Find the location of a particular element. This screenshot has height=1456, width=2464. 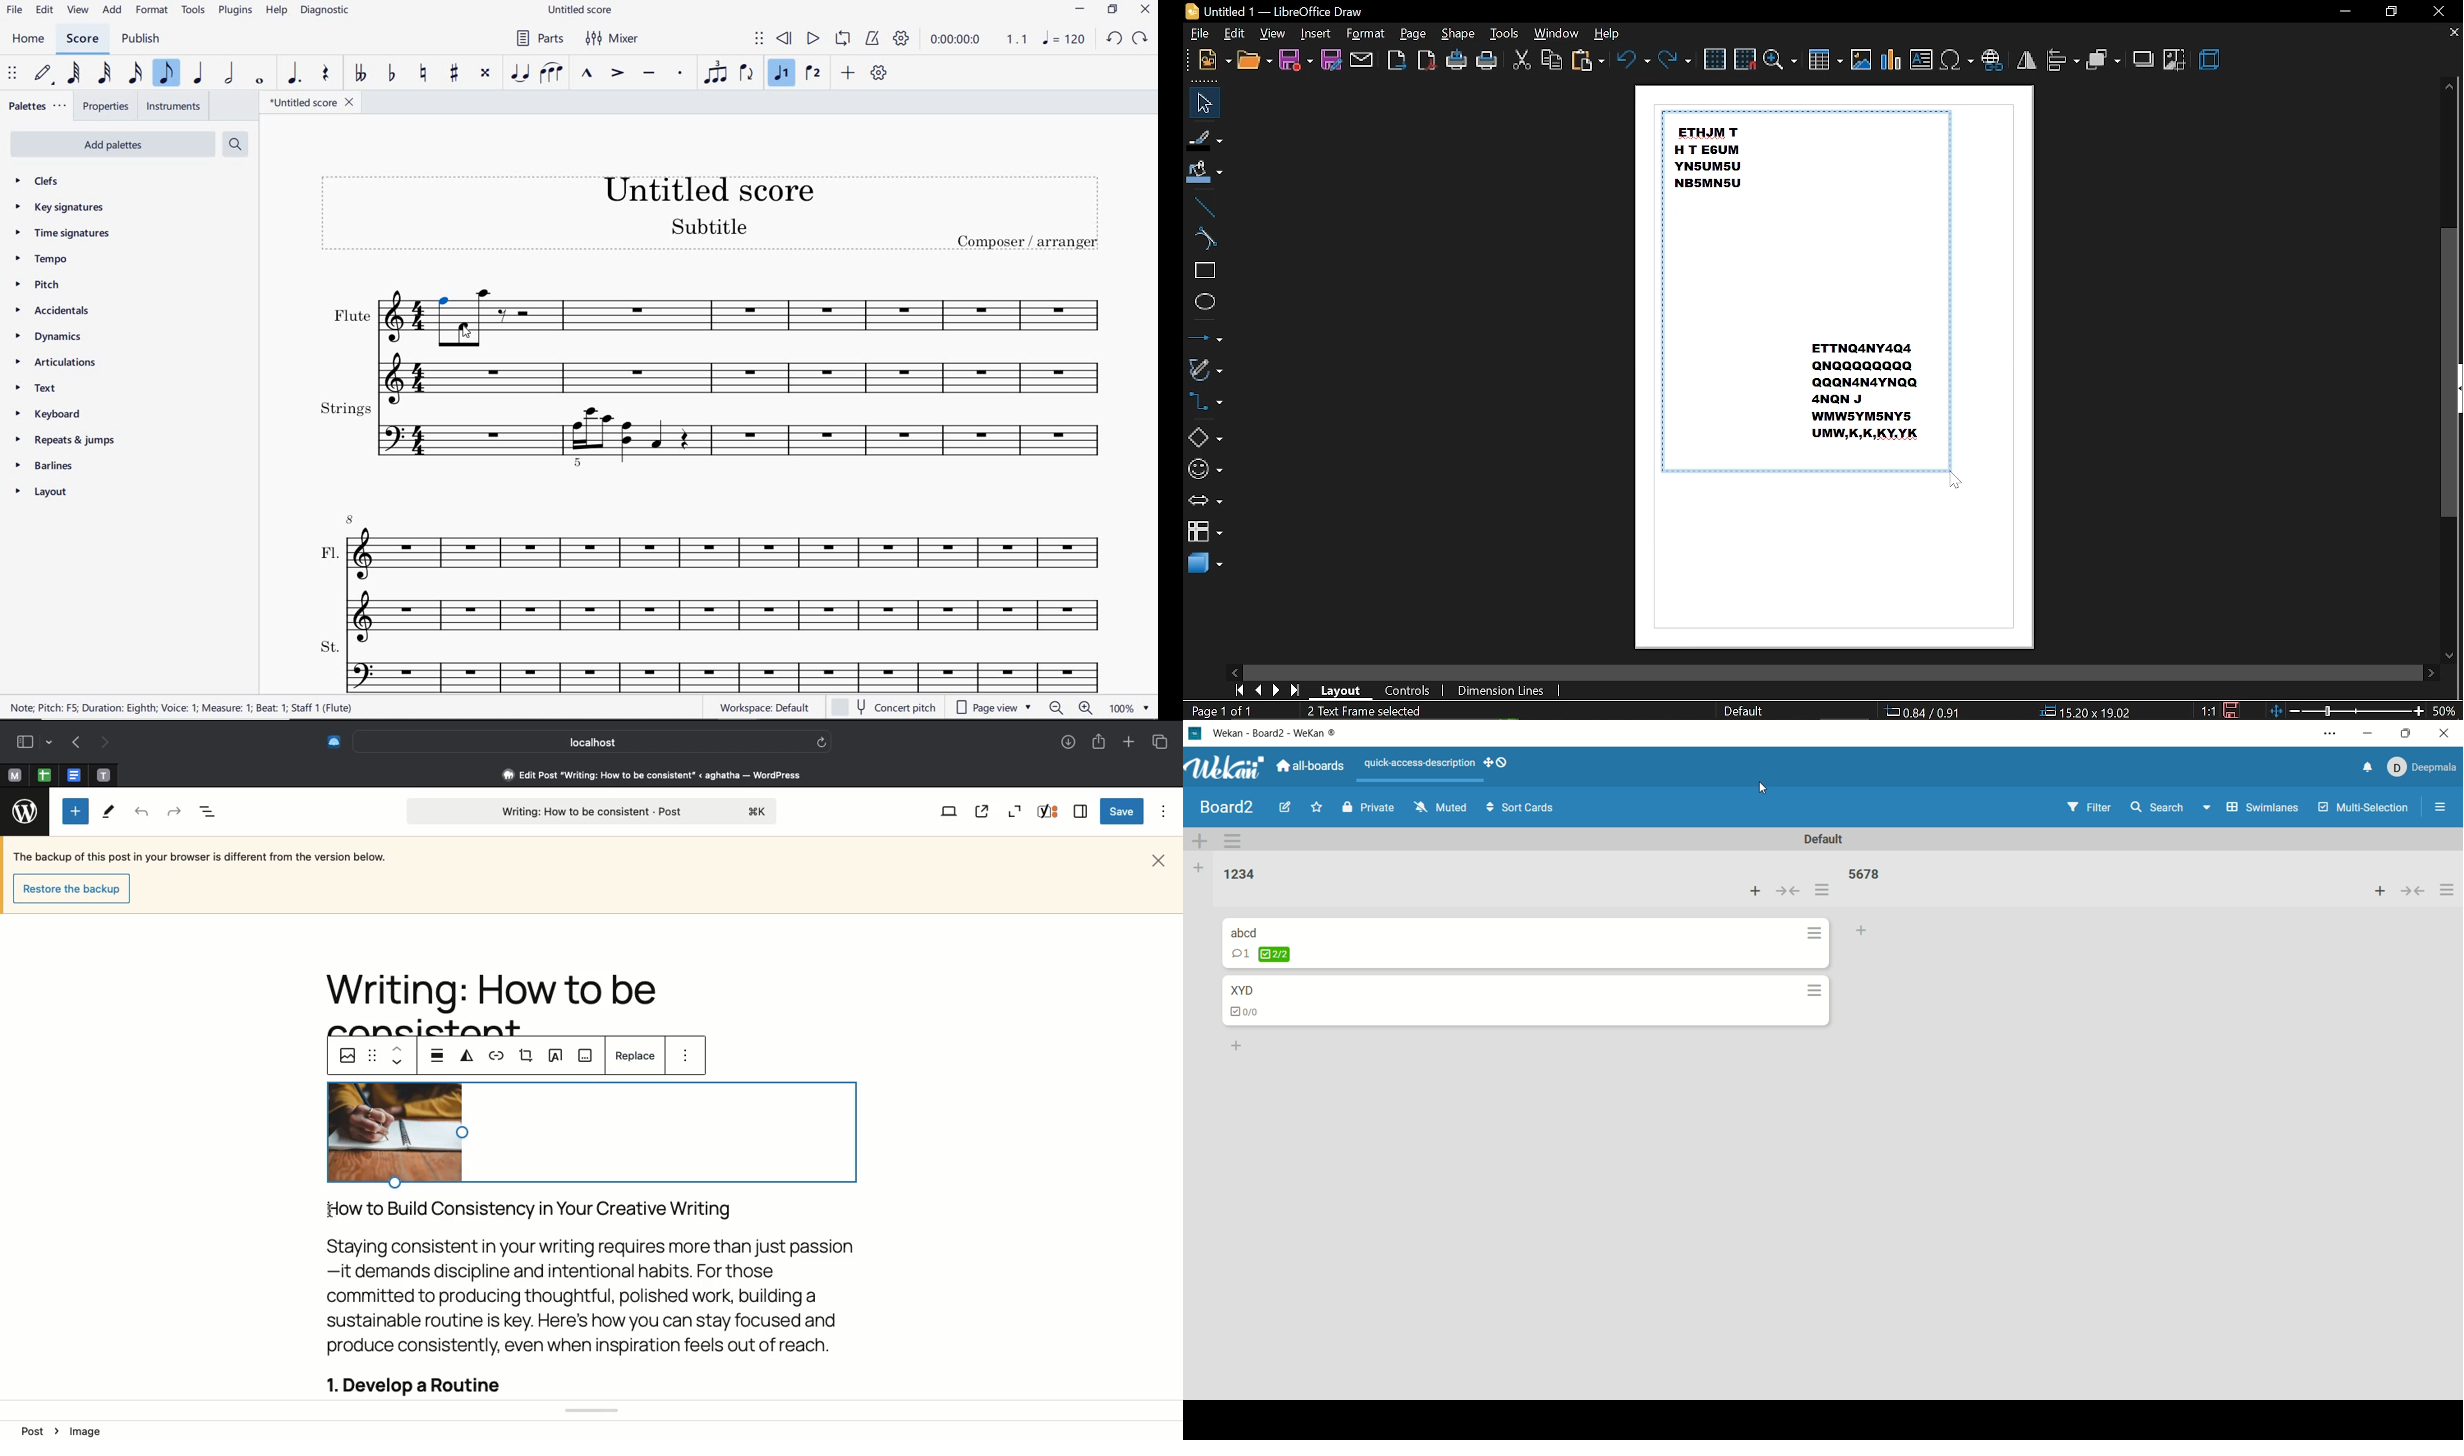

minimize is located at coordinates (2344, 10).